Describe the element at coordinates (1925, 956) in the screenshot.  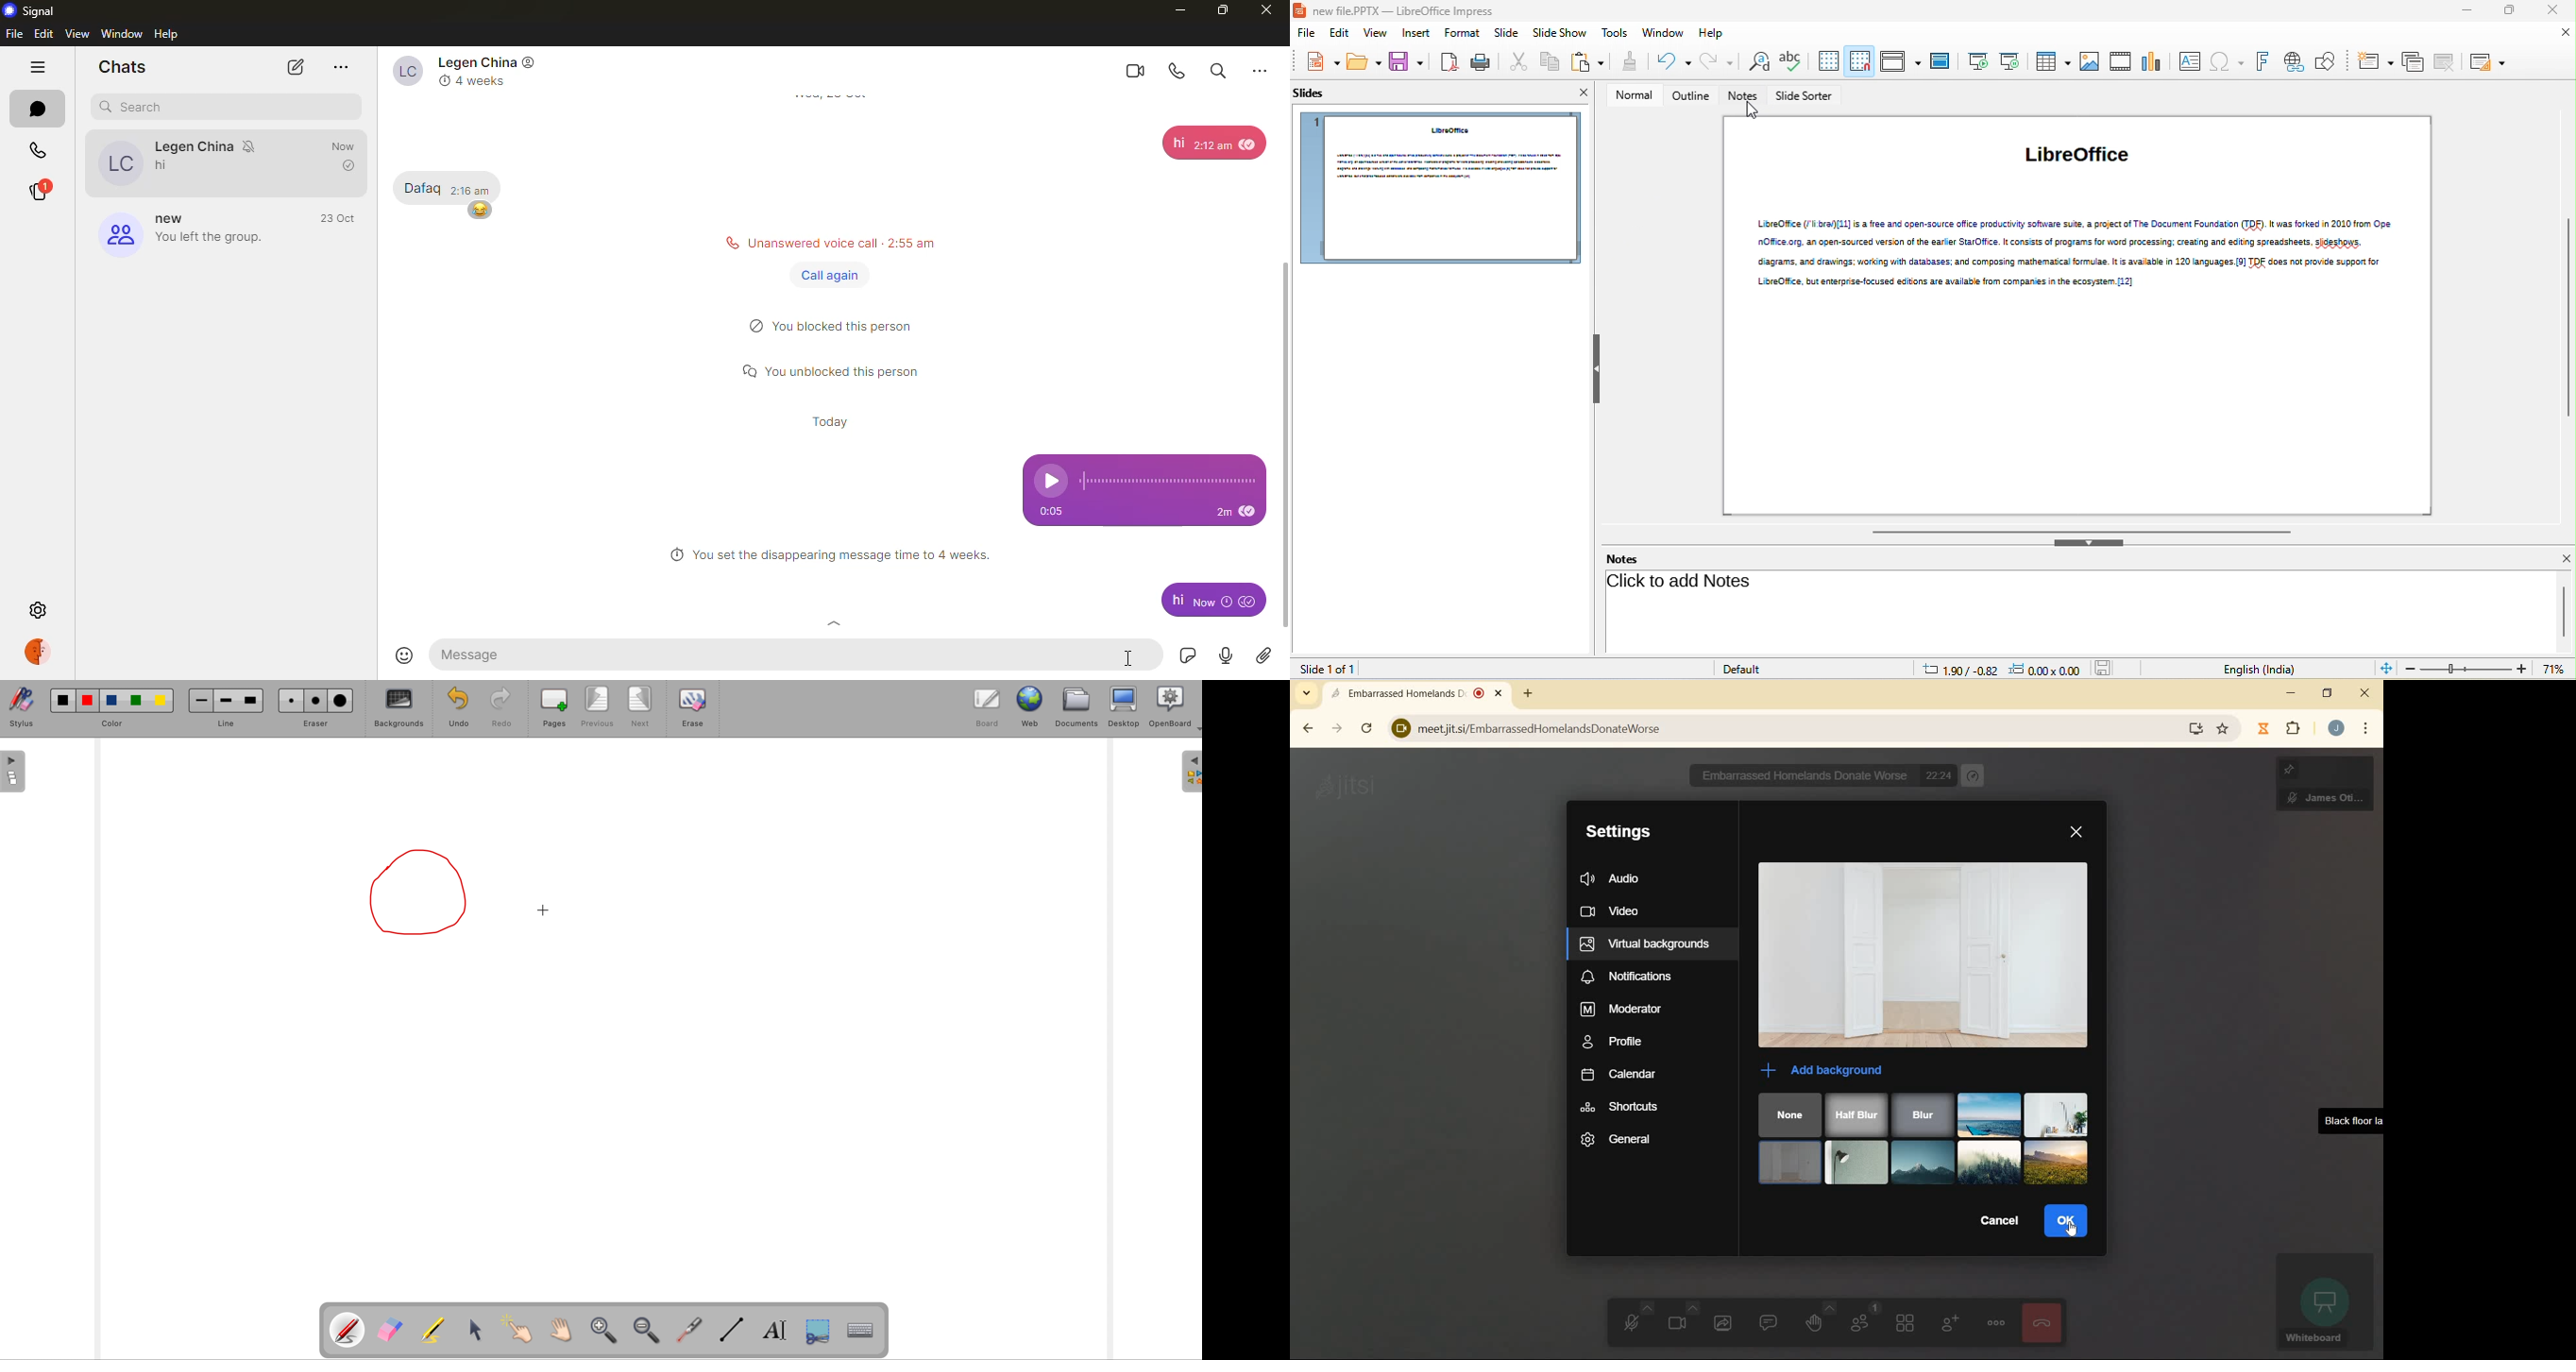
I see `Preview: white empty room added` at that location.